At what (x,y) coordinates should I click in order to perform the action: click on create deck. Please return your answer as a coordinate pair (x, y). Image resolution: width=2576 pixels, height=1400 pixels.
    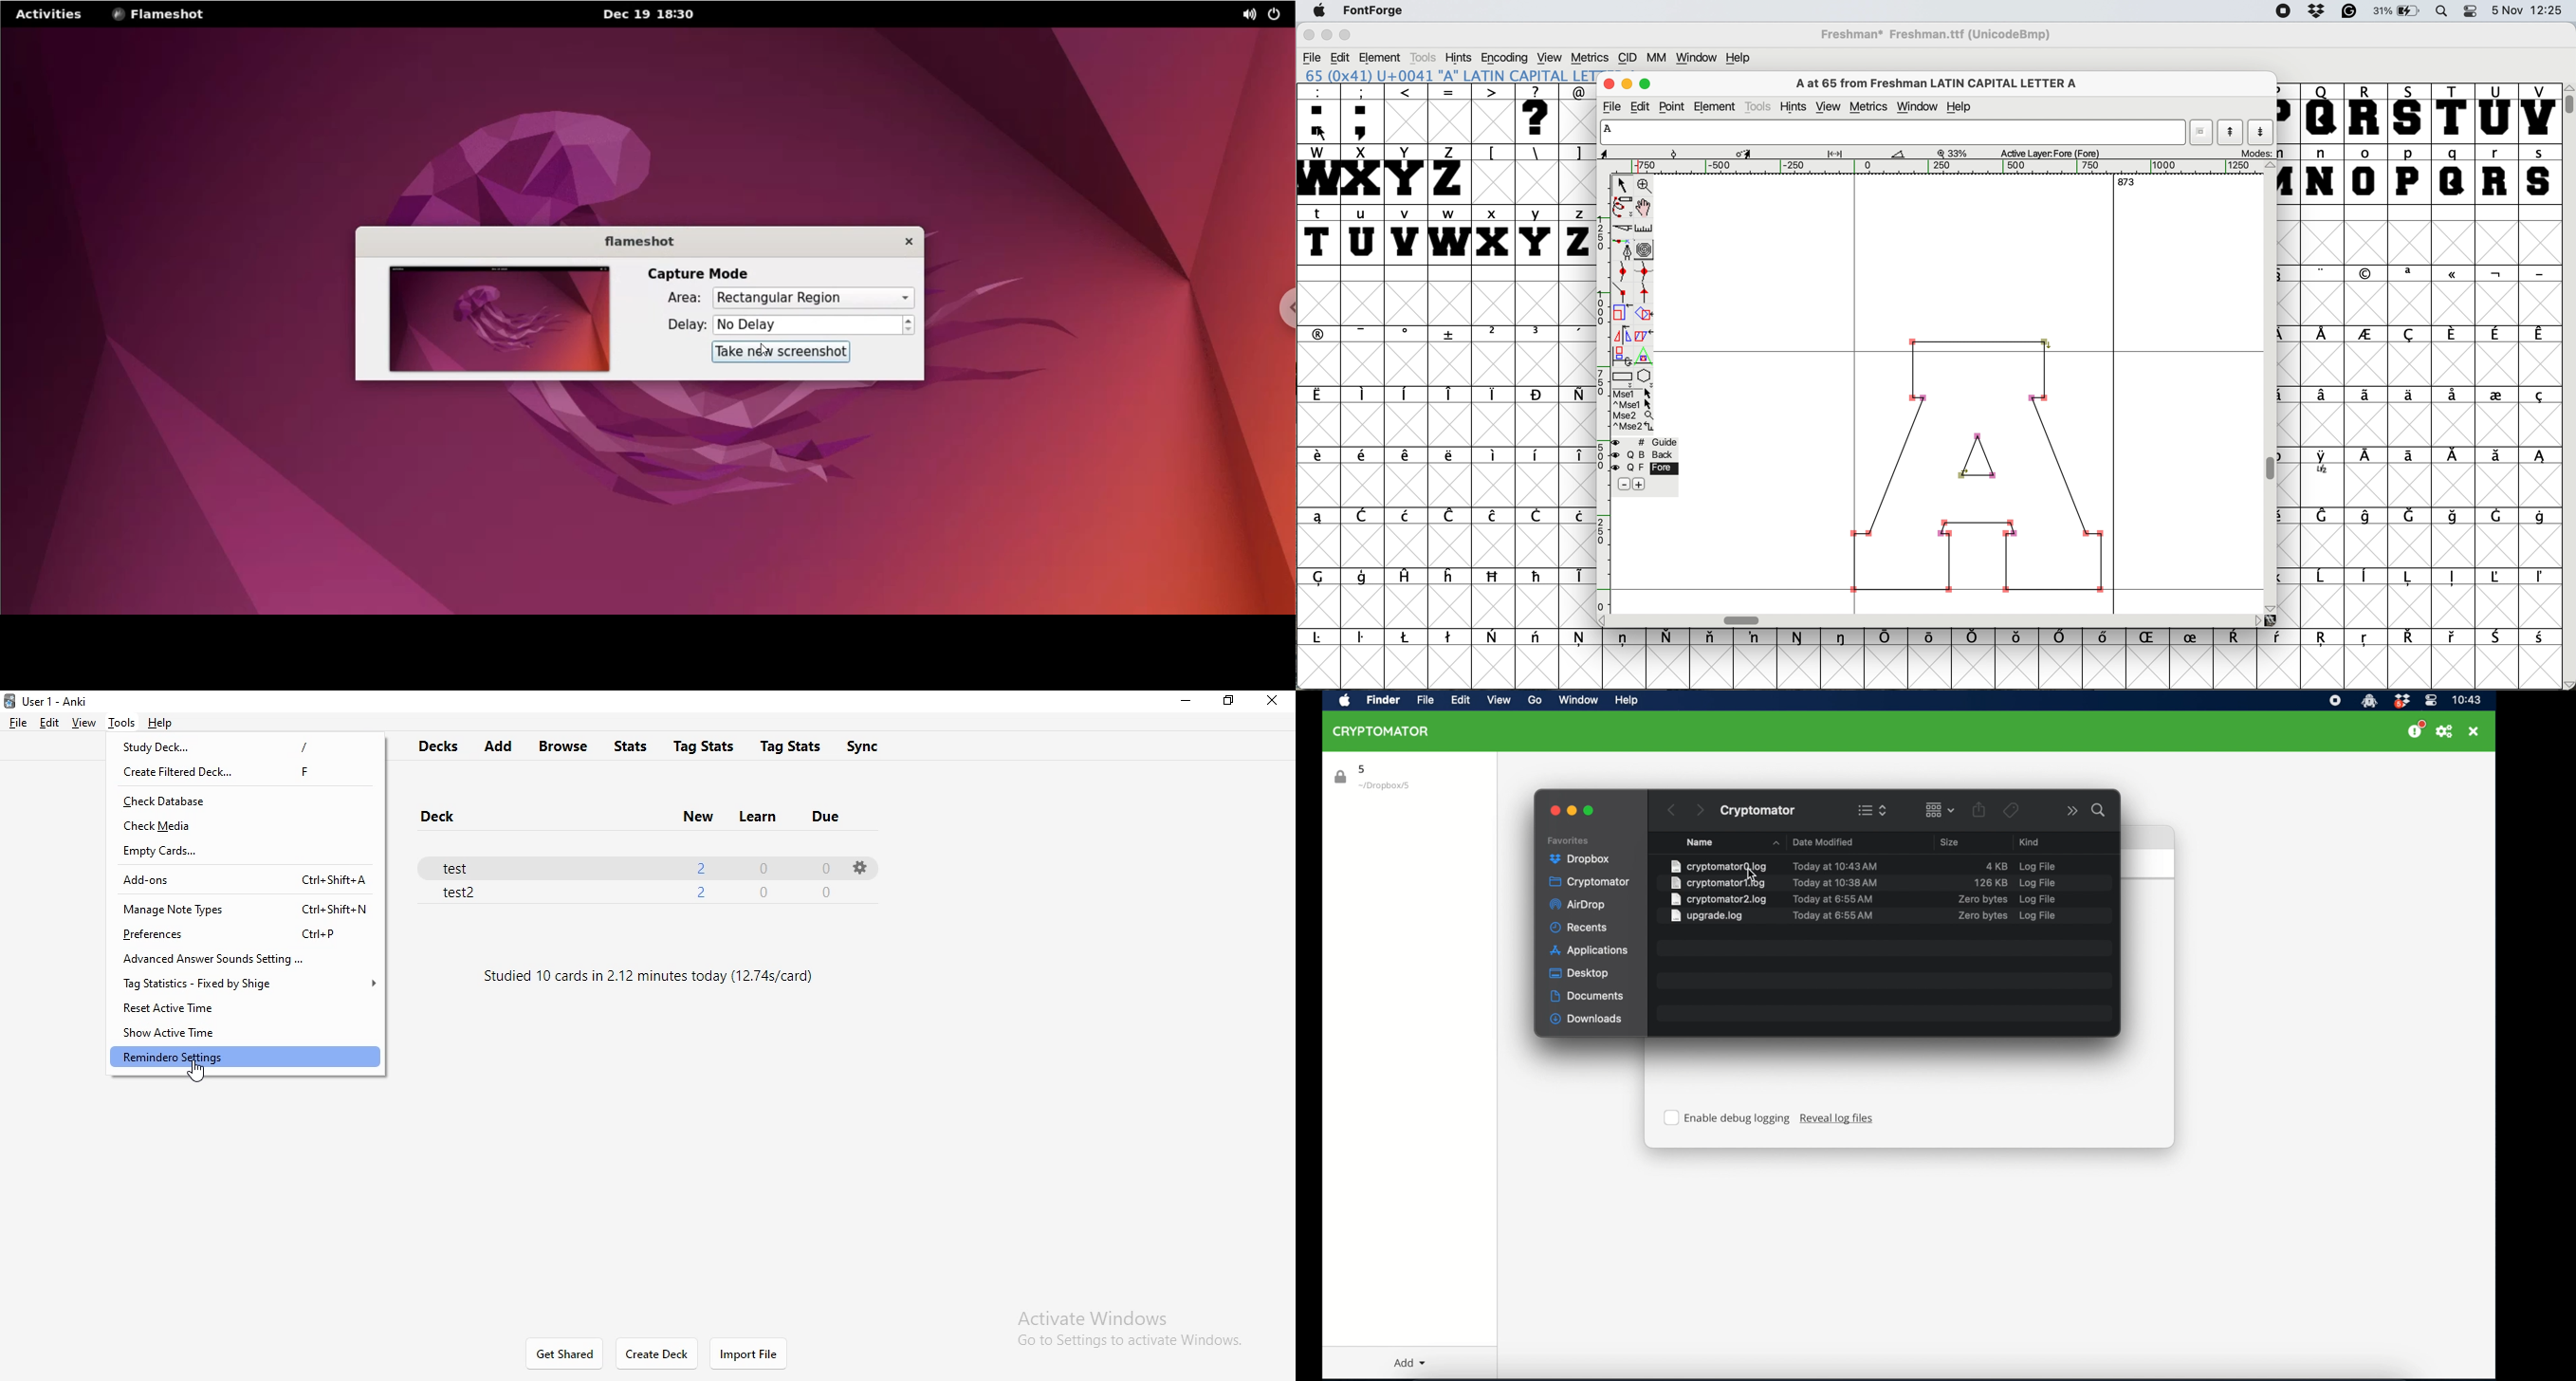
    Looking at the image, I should click on (658, 1353).